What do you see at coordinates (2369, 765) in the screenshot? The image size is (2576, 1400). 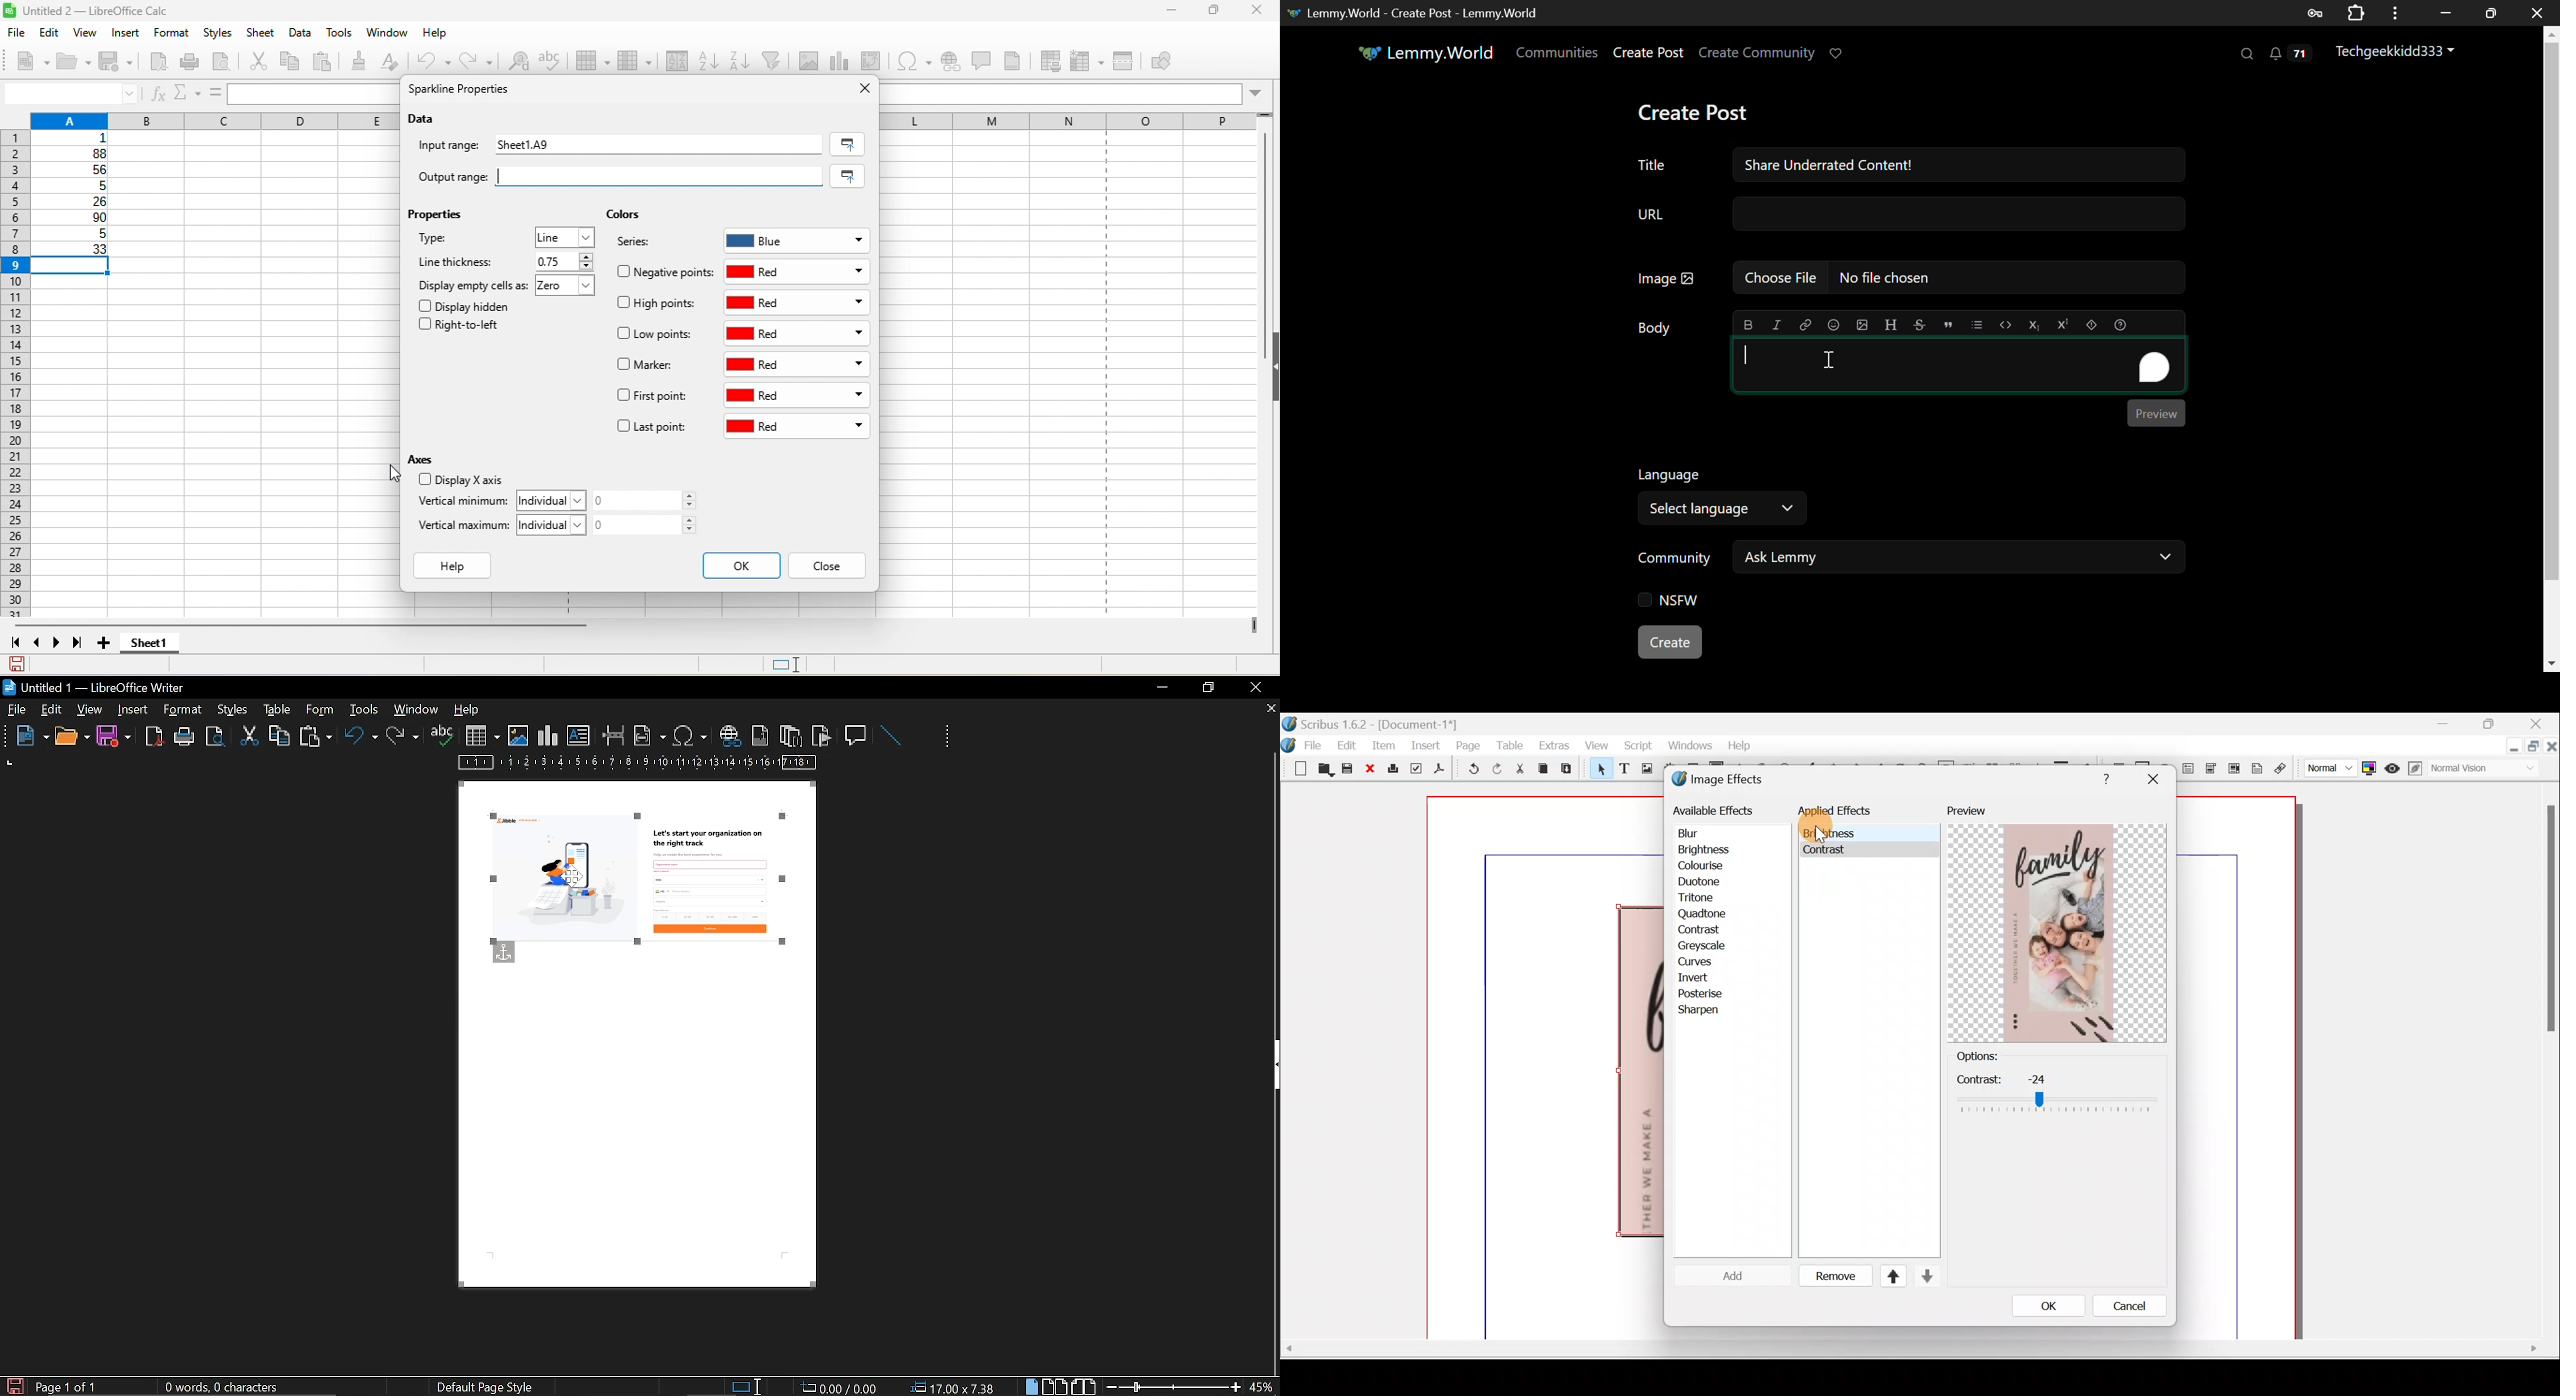 I see `Toggle colour management system` at bounding box center [2369, 765].